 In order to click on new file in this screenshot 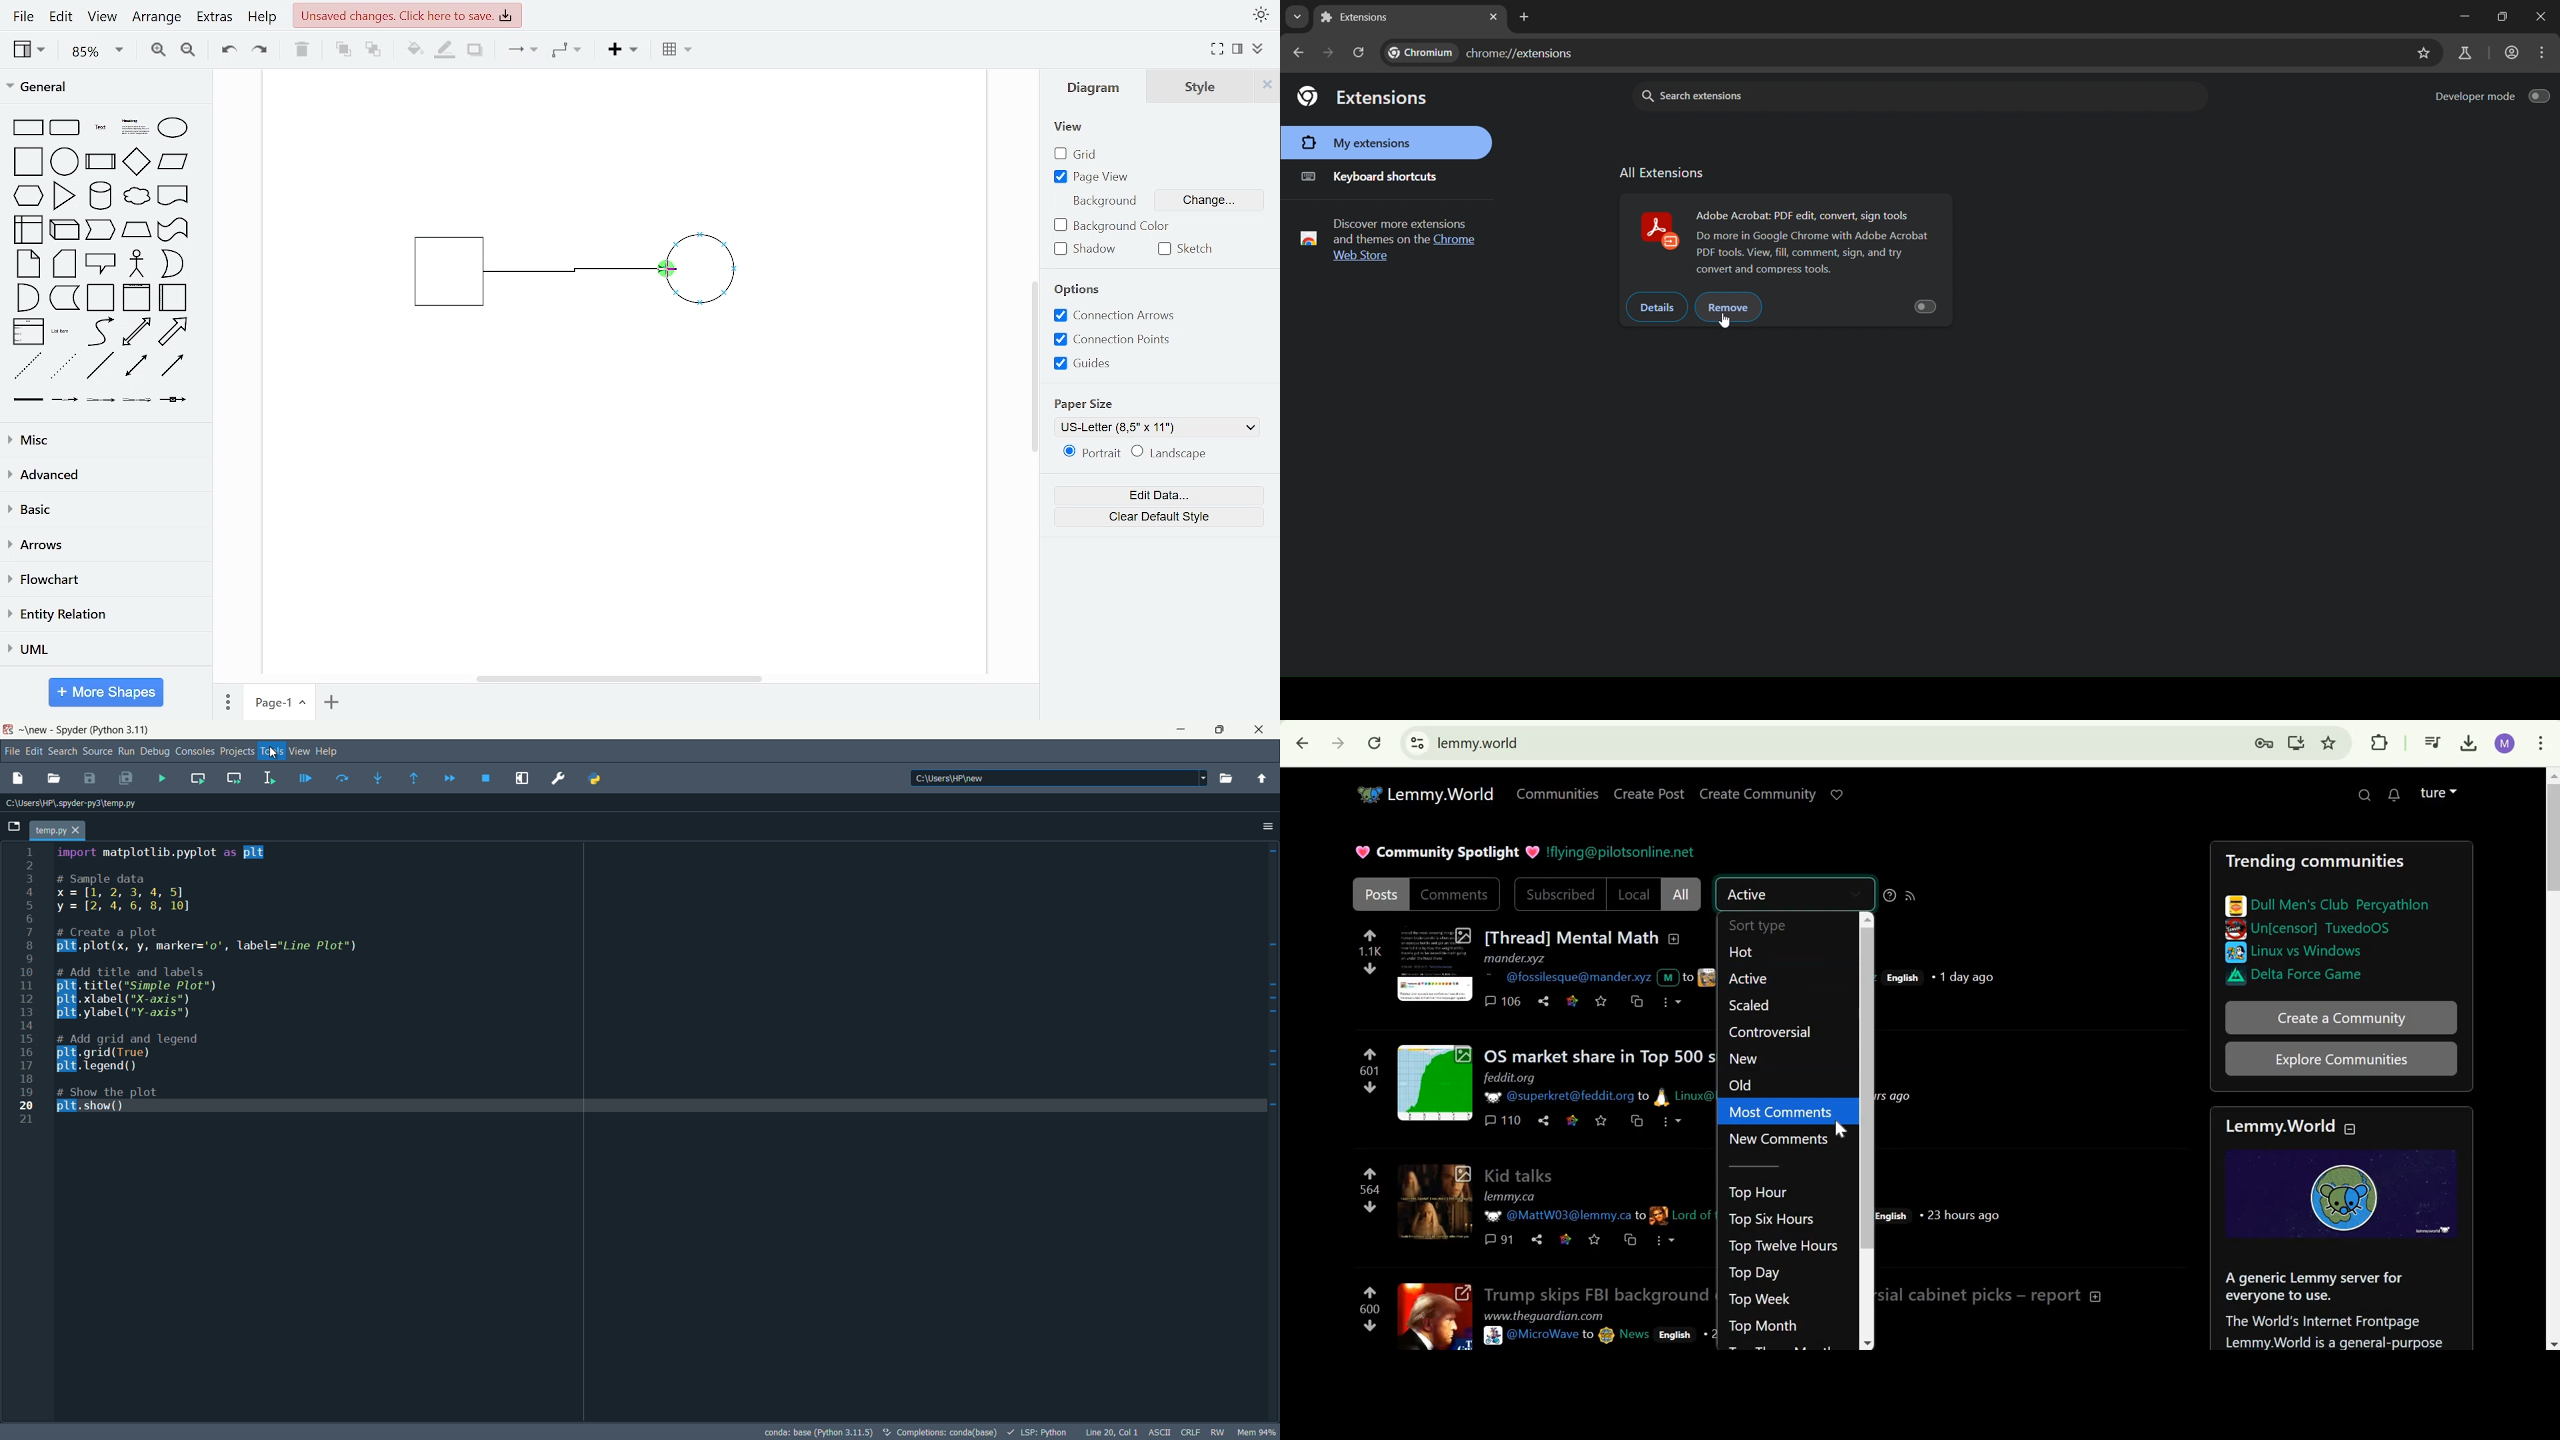, I will do `click(15, 779)`.